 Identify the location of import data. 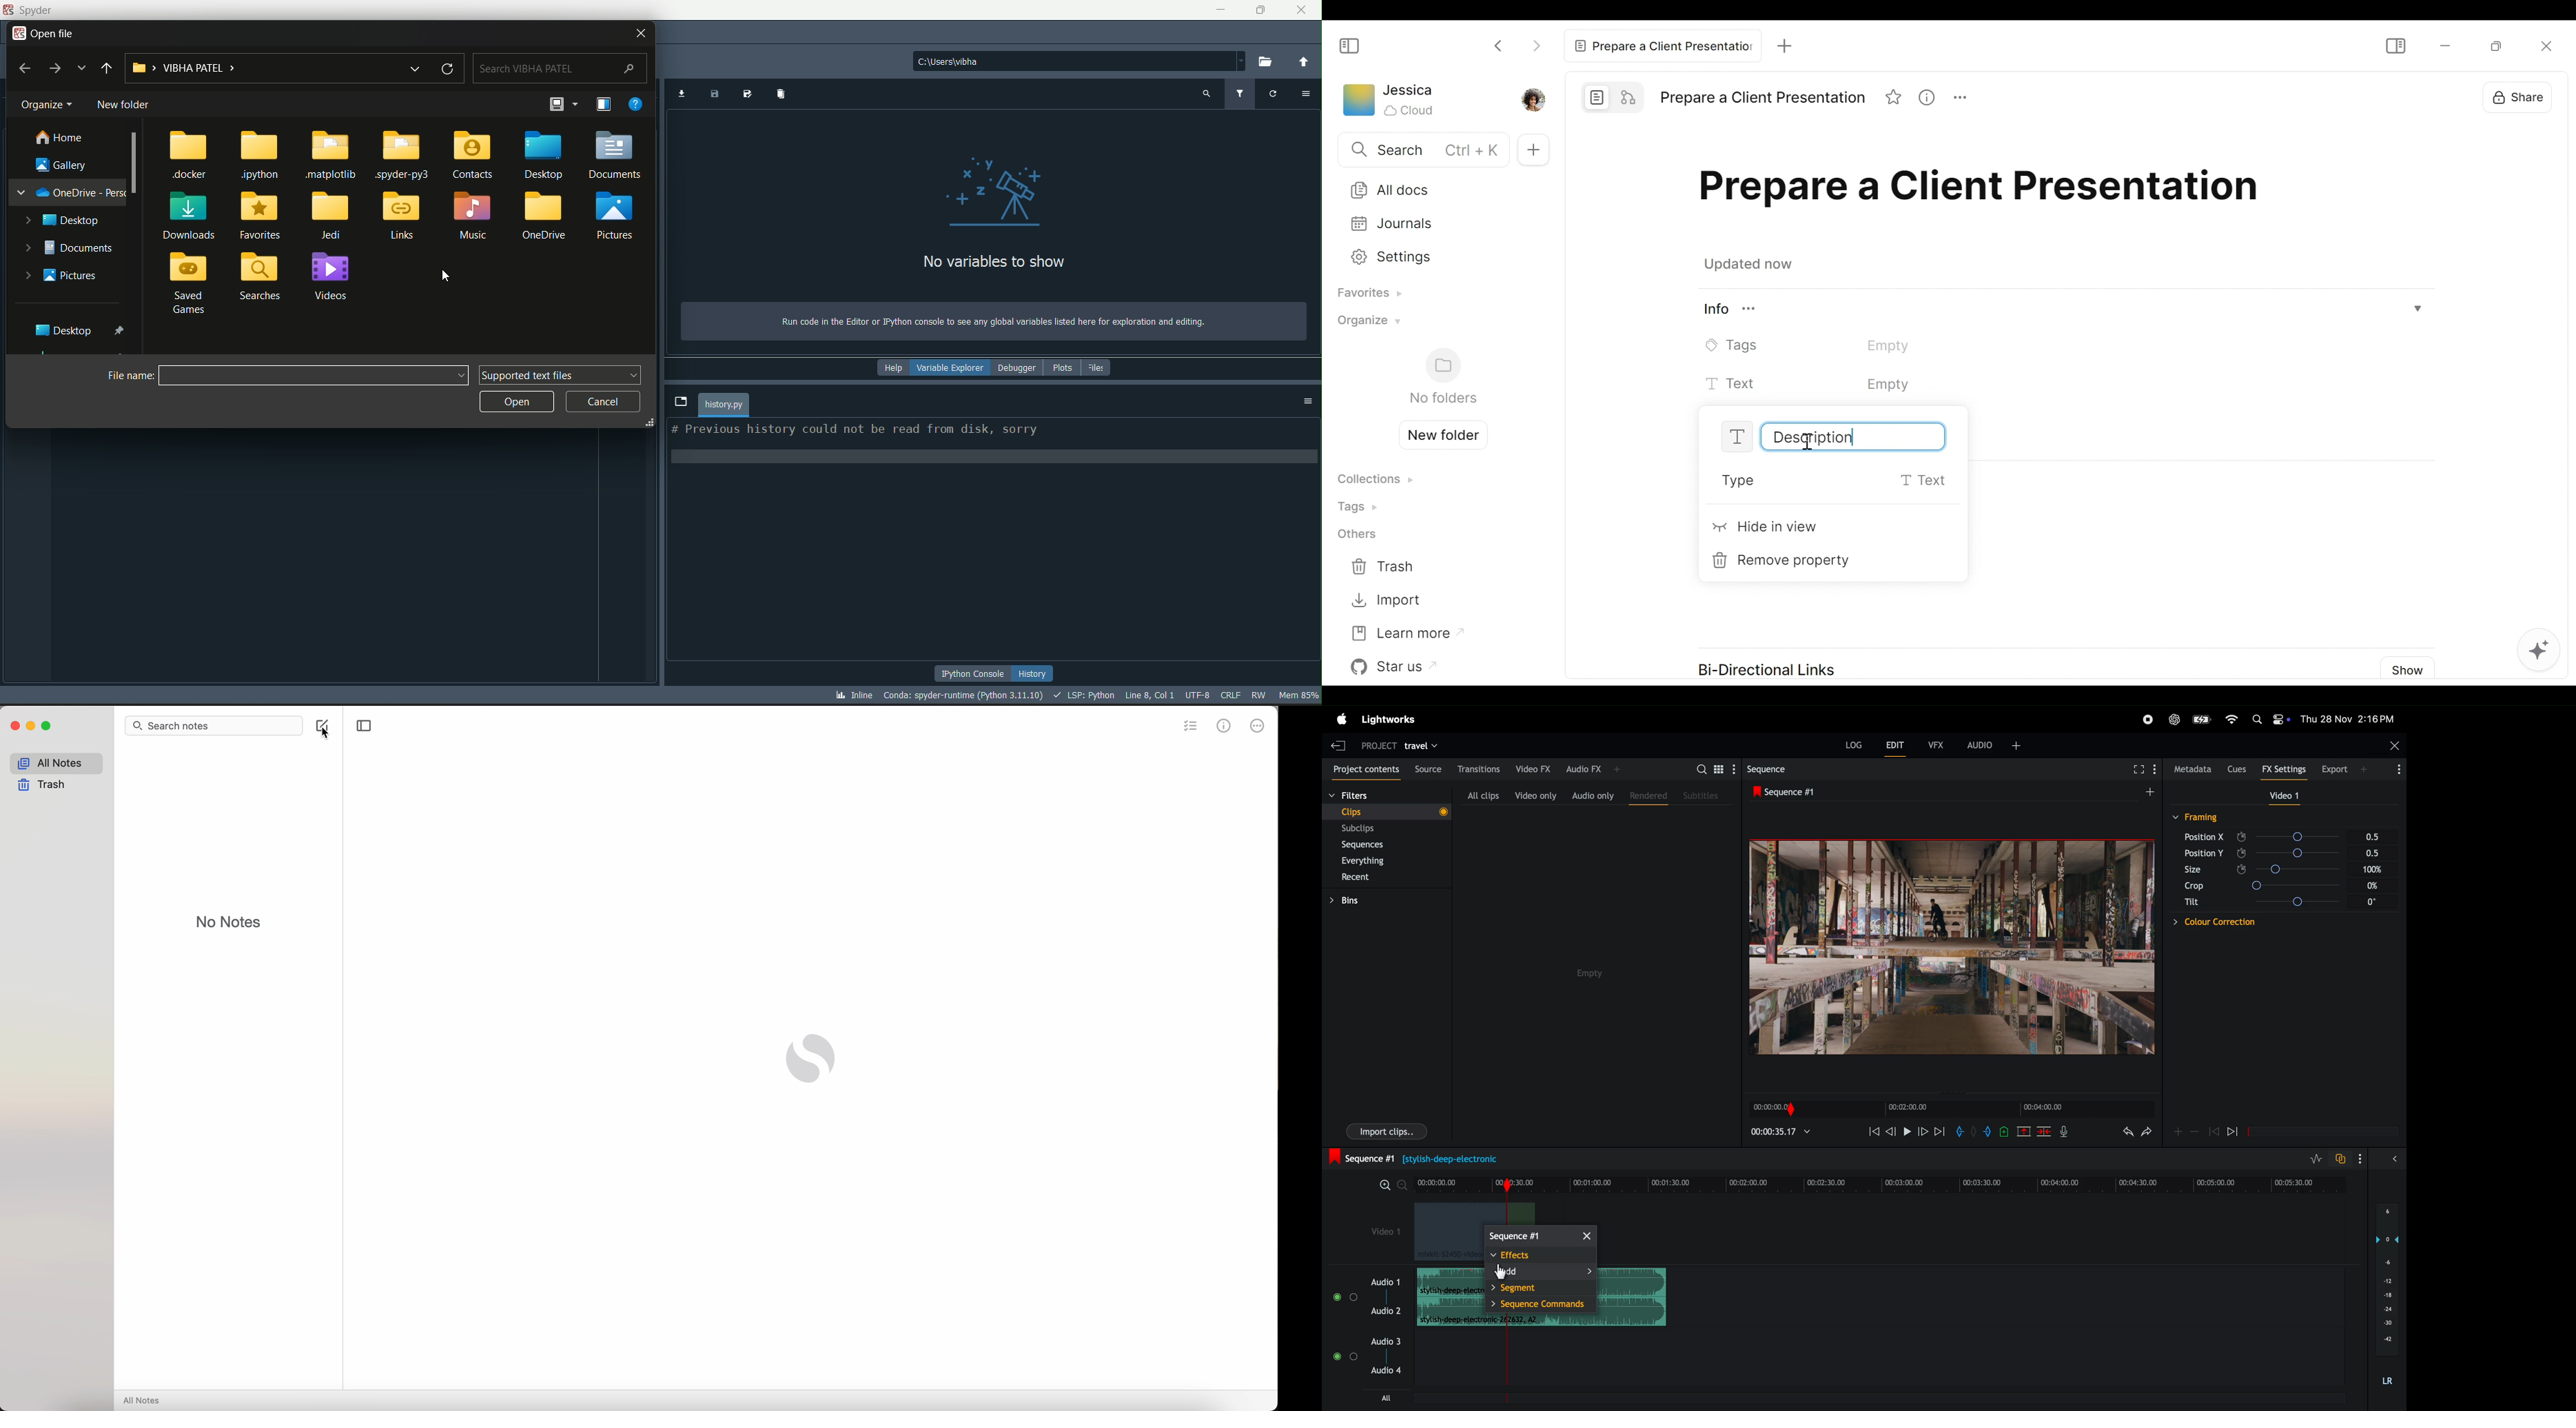
(681, 95).